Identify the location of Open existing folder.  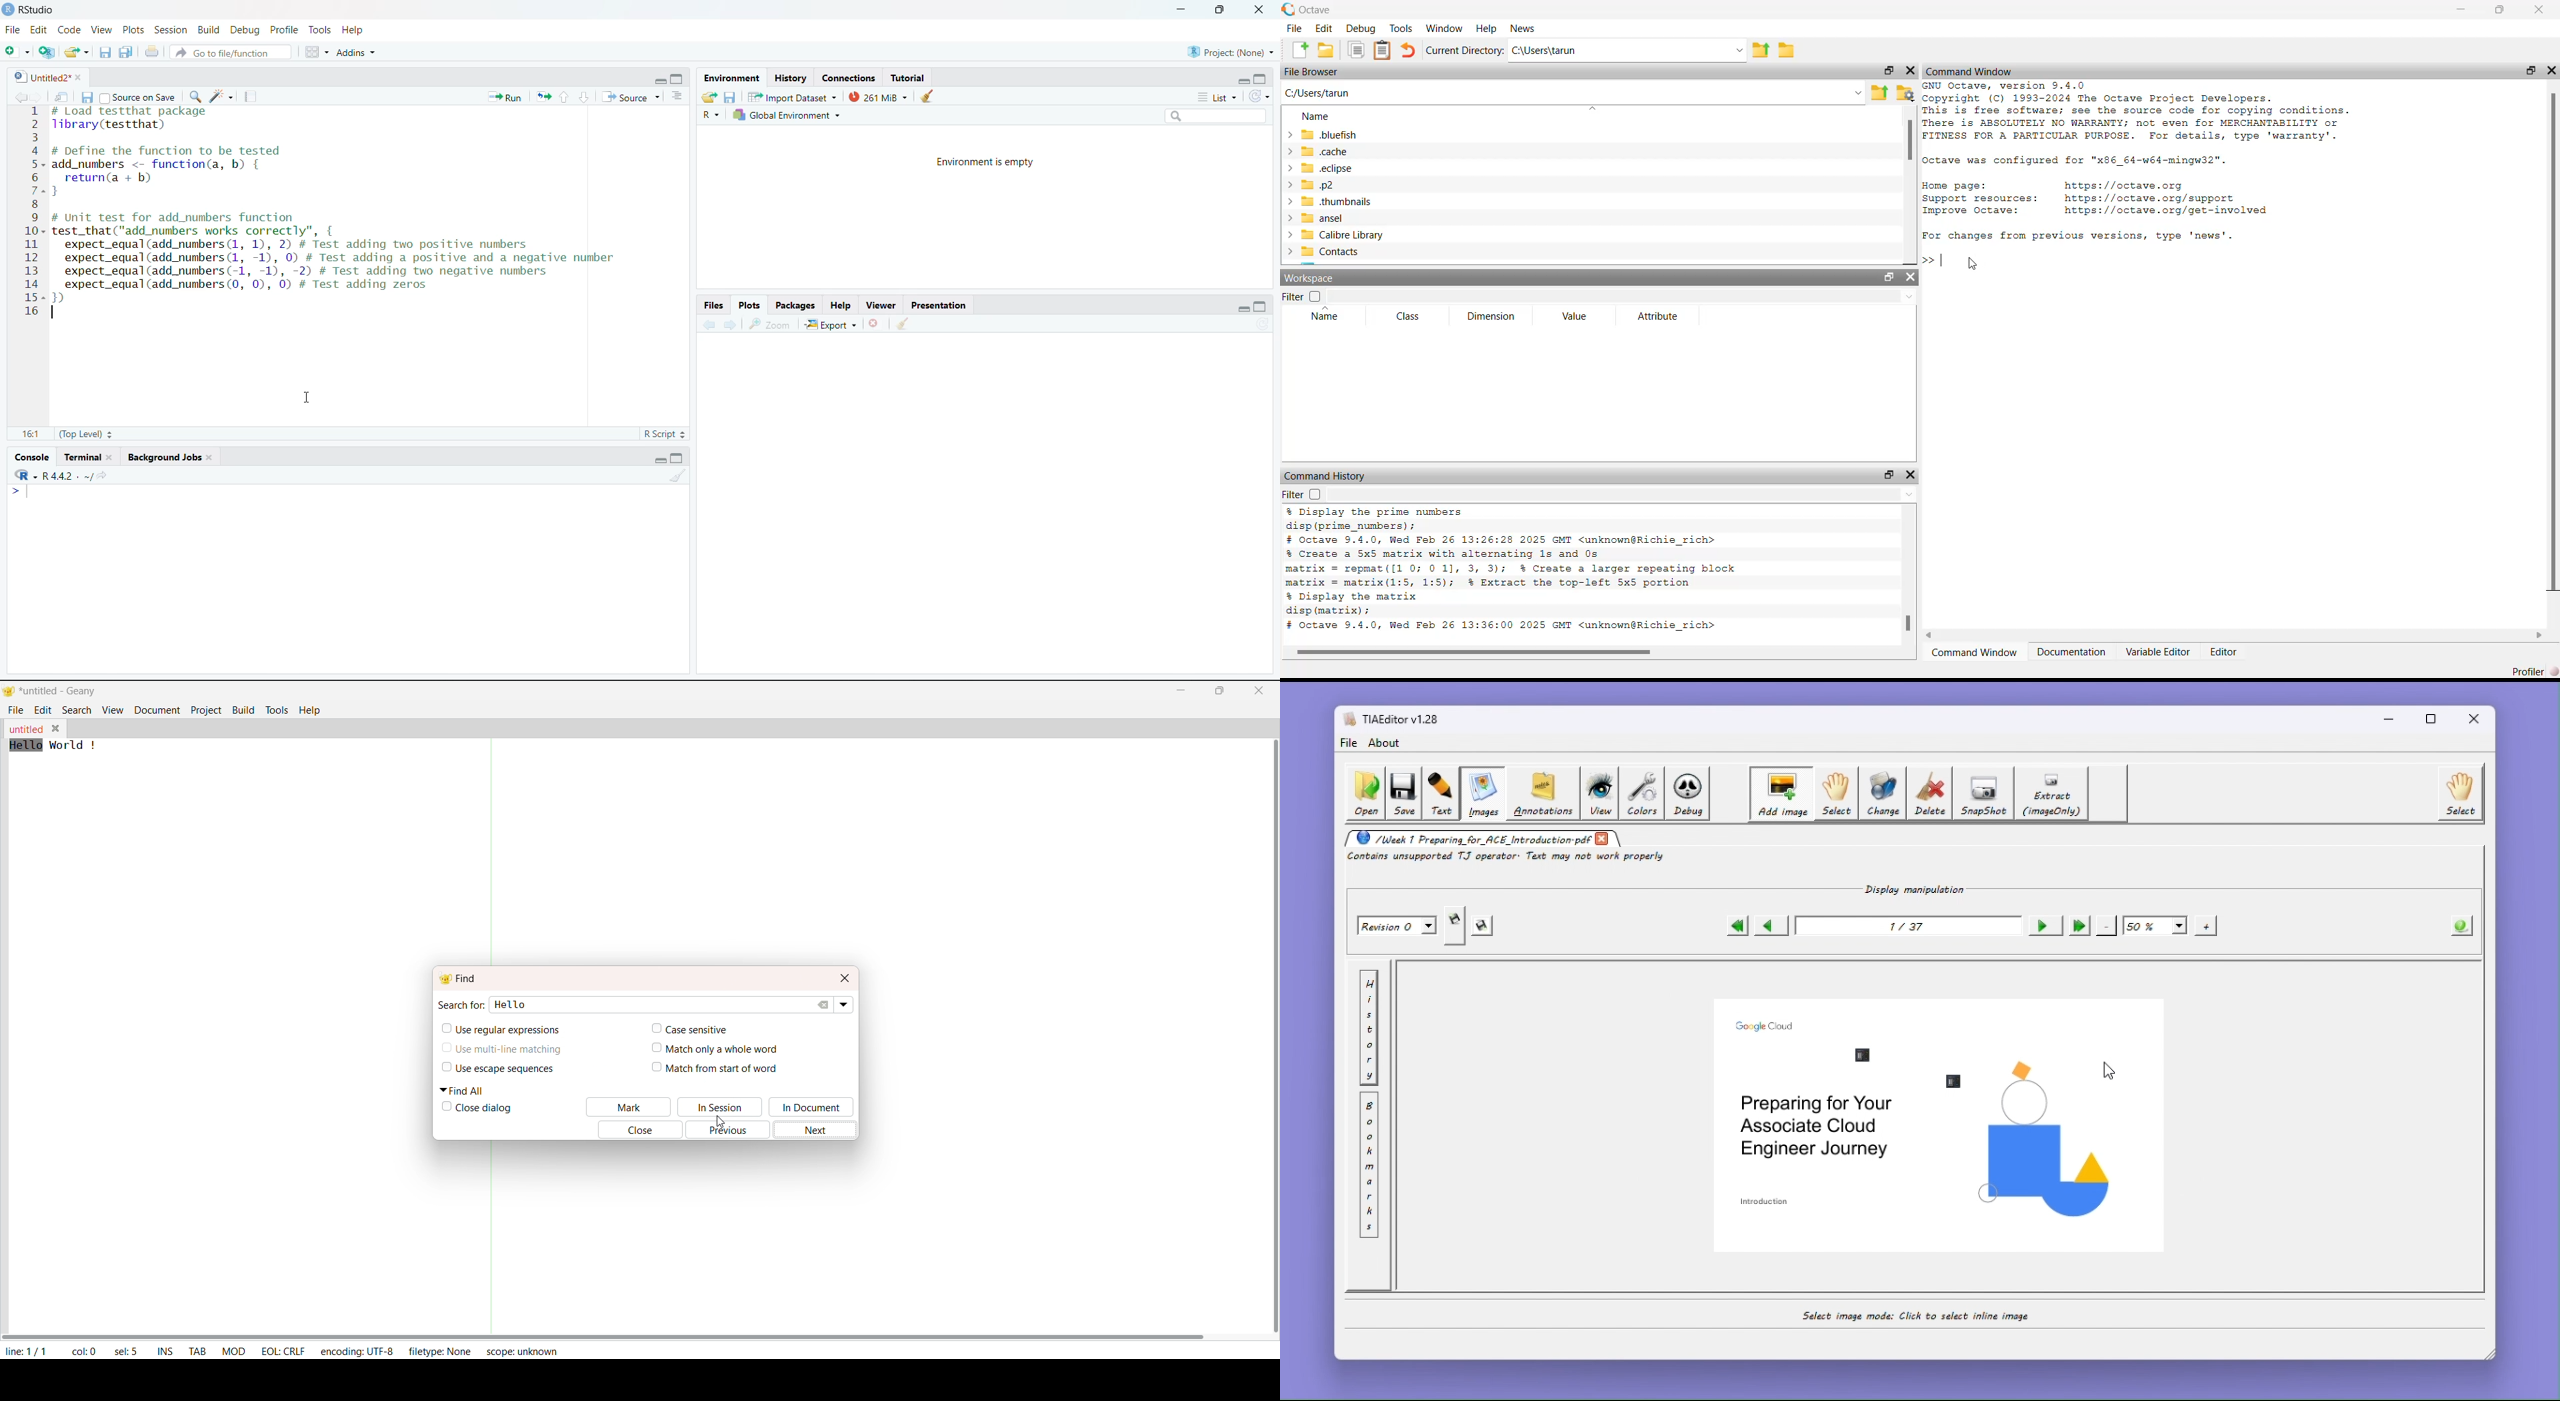
(75, 52).